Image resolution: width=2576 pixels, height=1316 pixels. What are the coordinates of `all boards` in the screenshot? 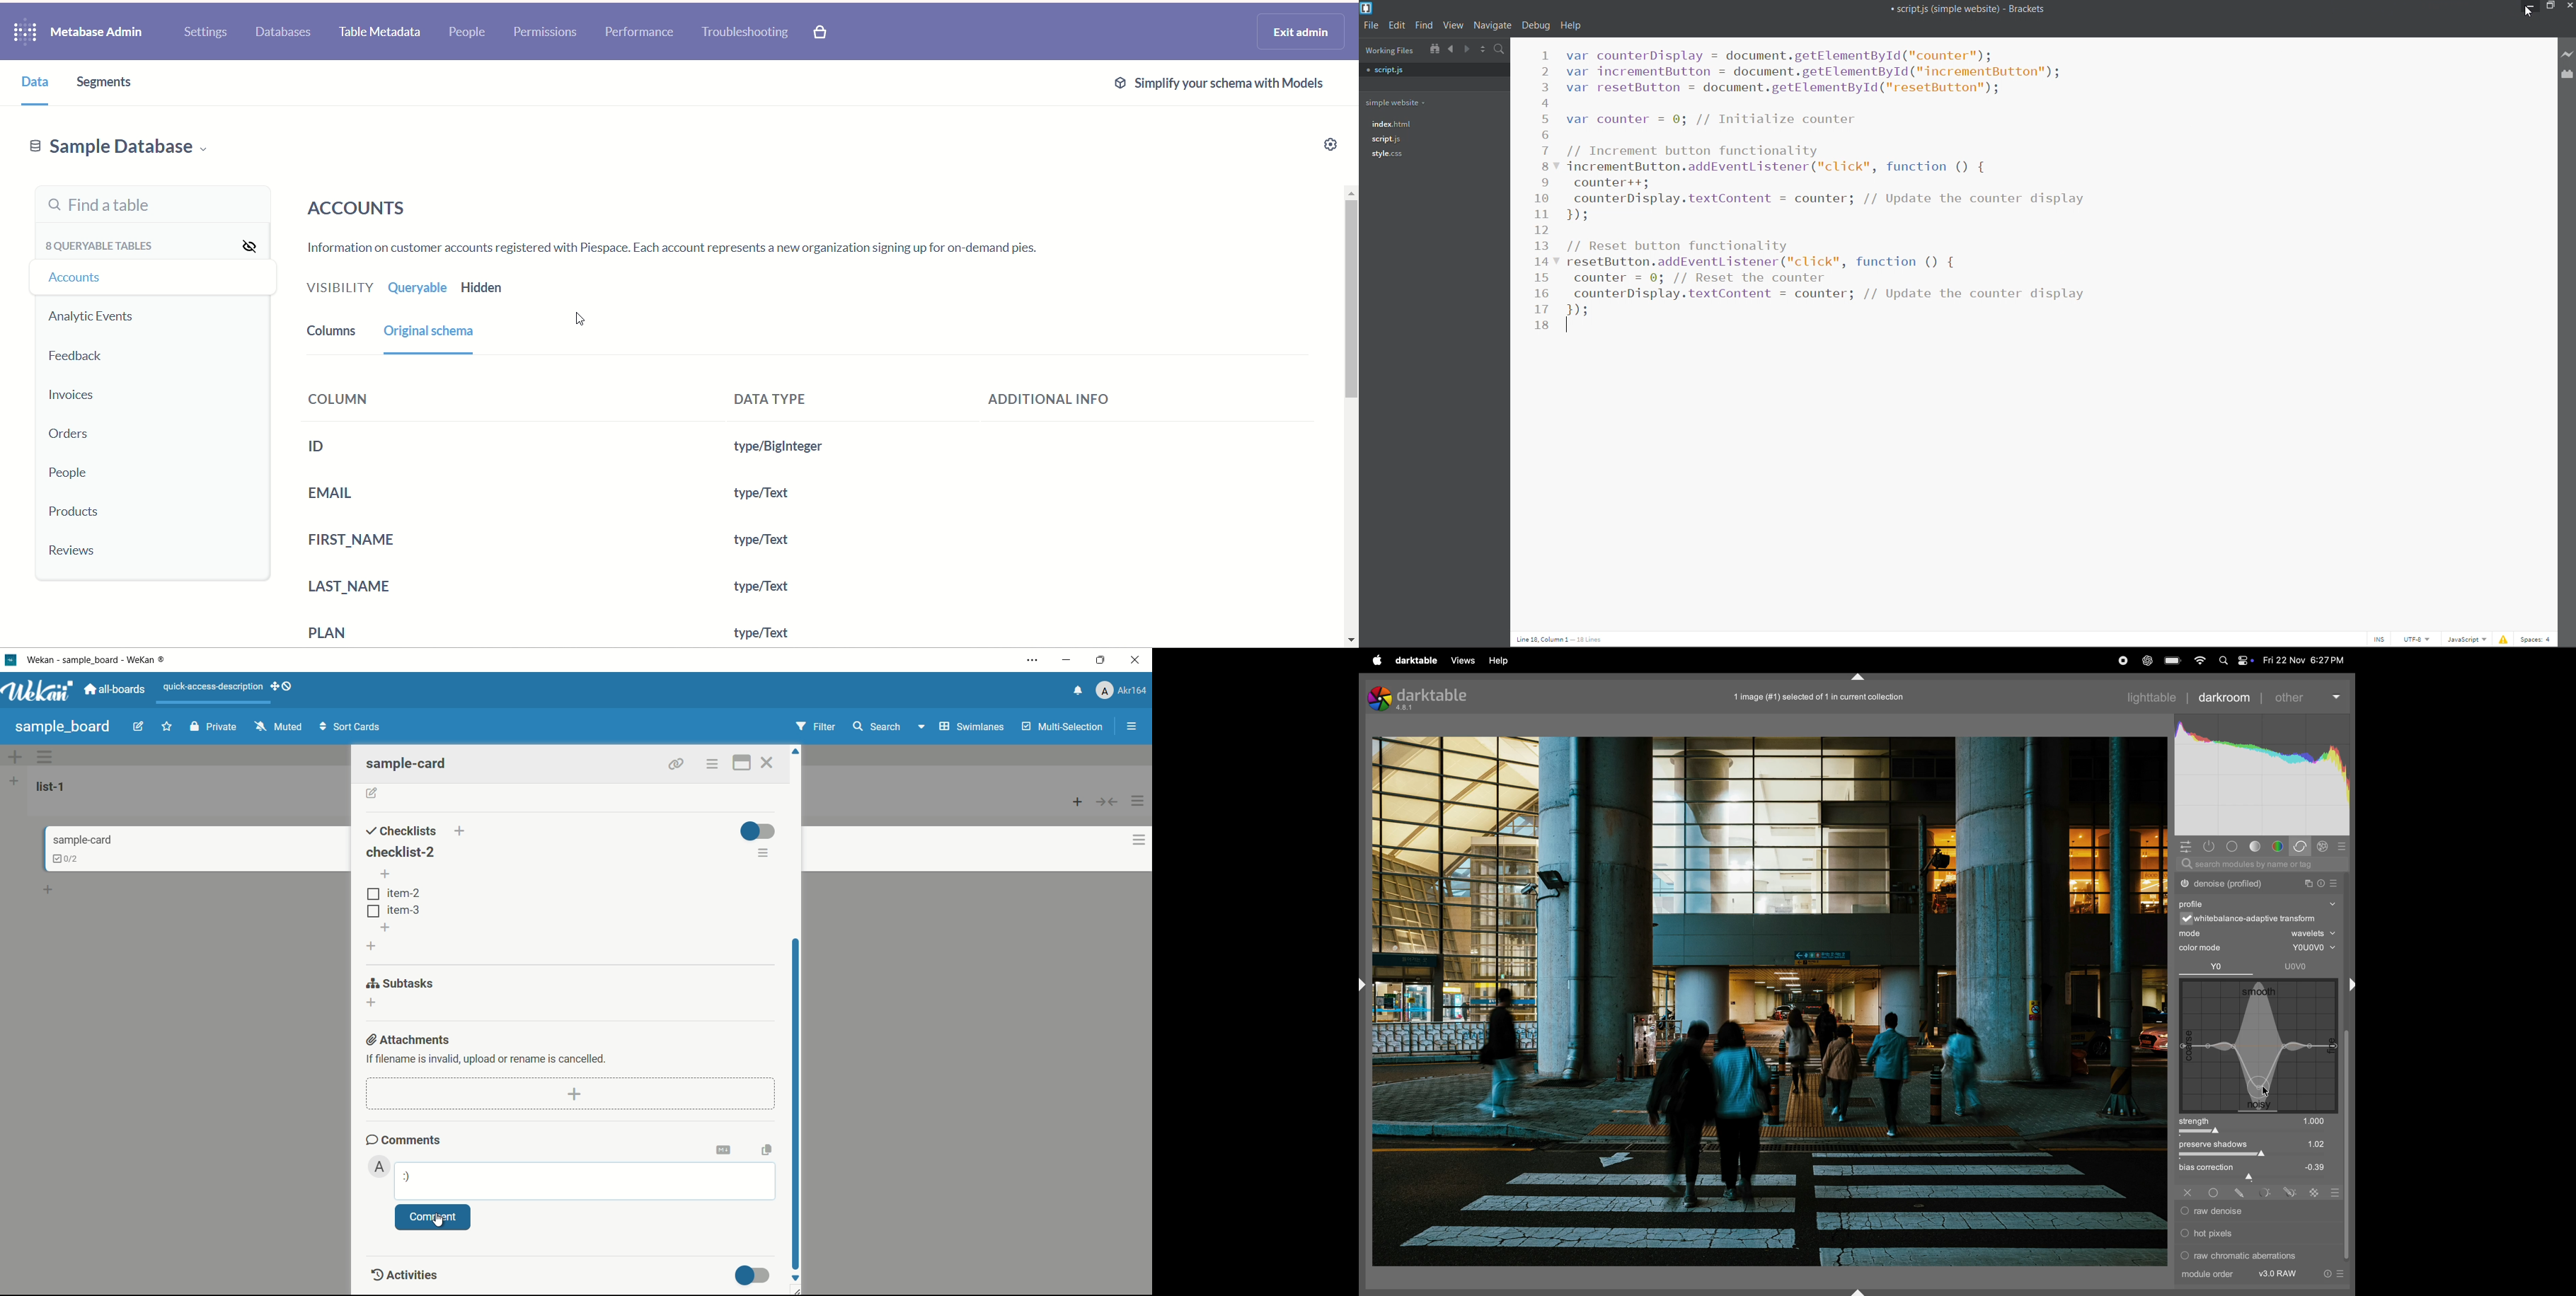 It's located at (118, 689).